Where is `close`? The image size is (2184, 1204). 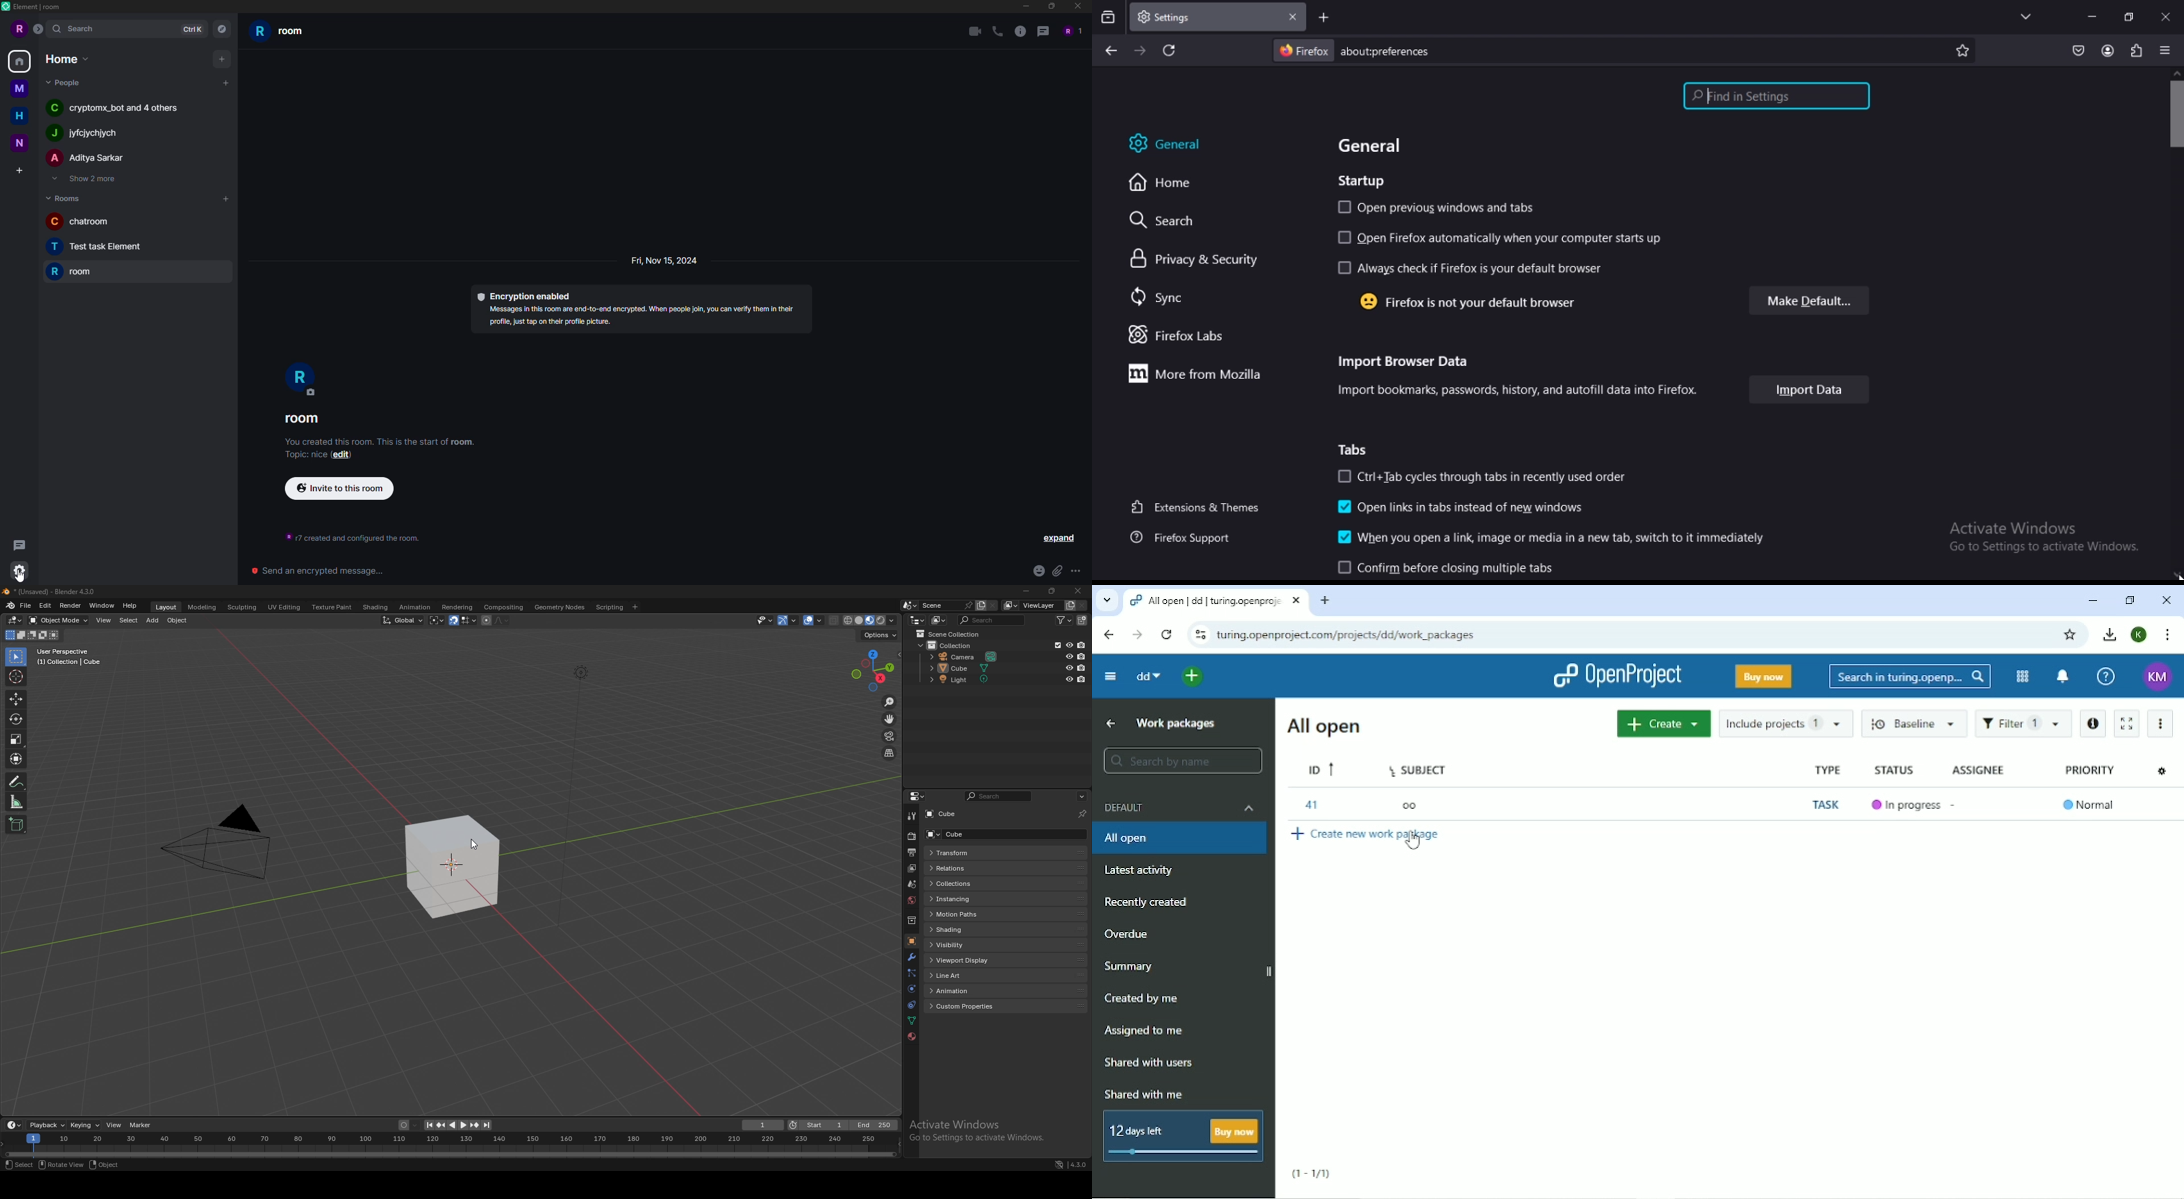 close is located at coordinates (1078, 7).